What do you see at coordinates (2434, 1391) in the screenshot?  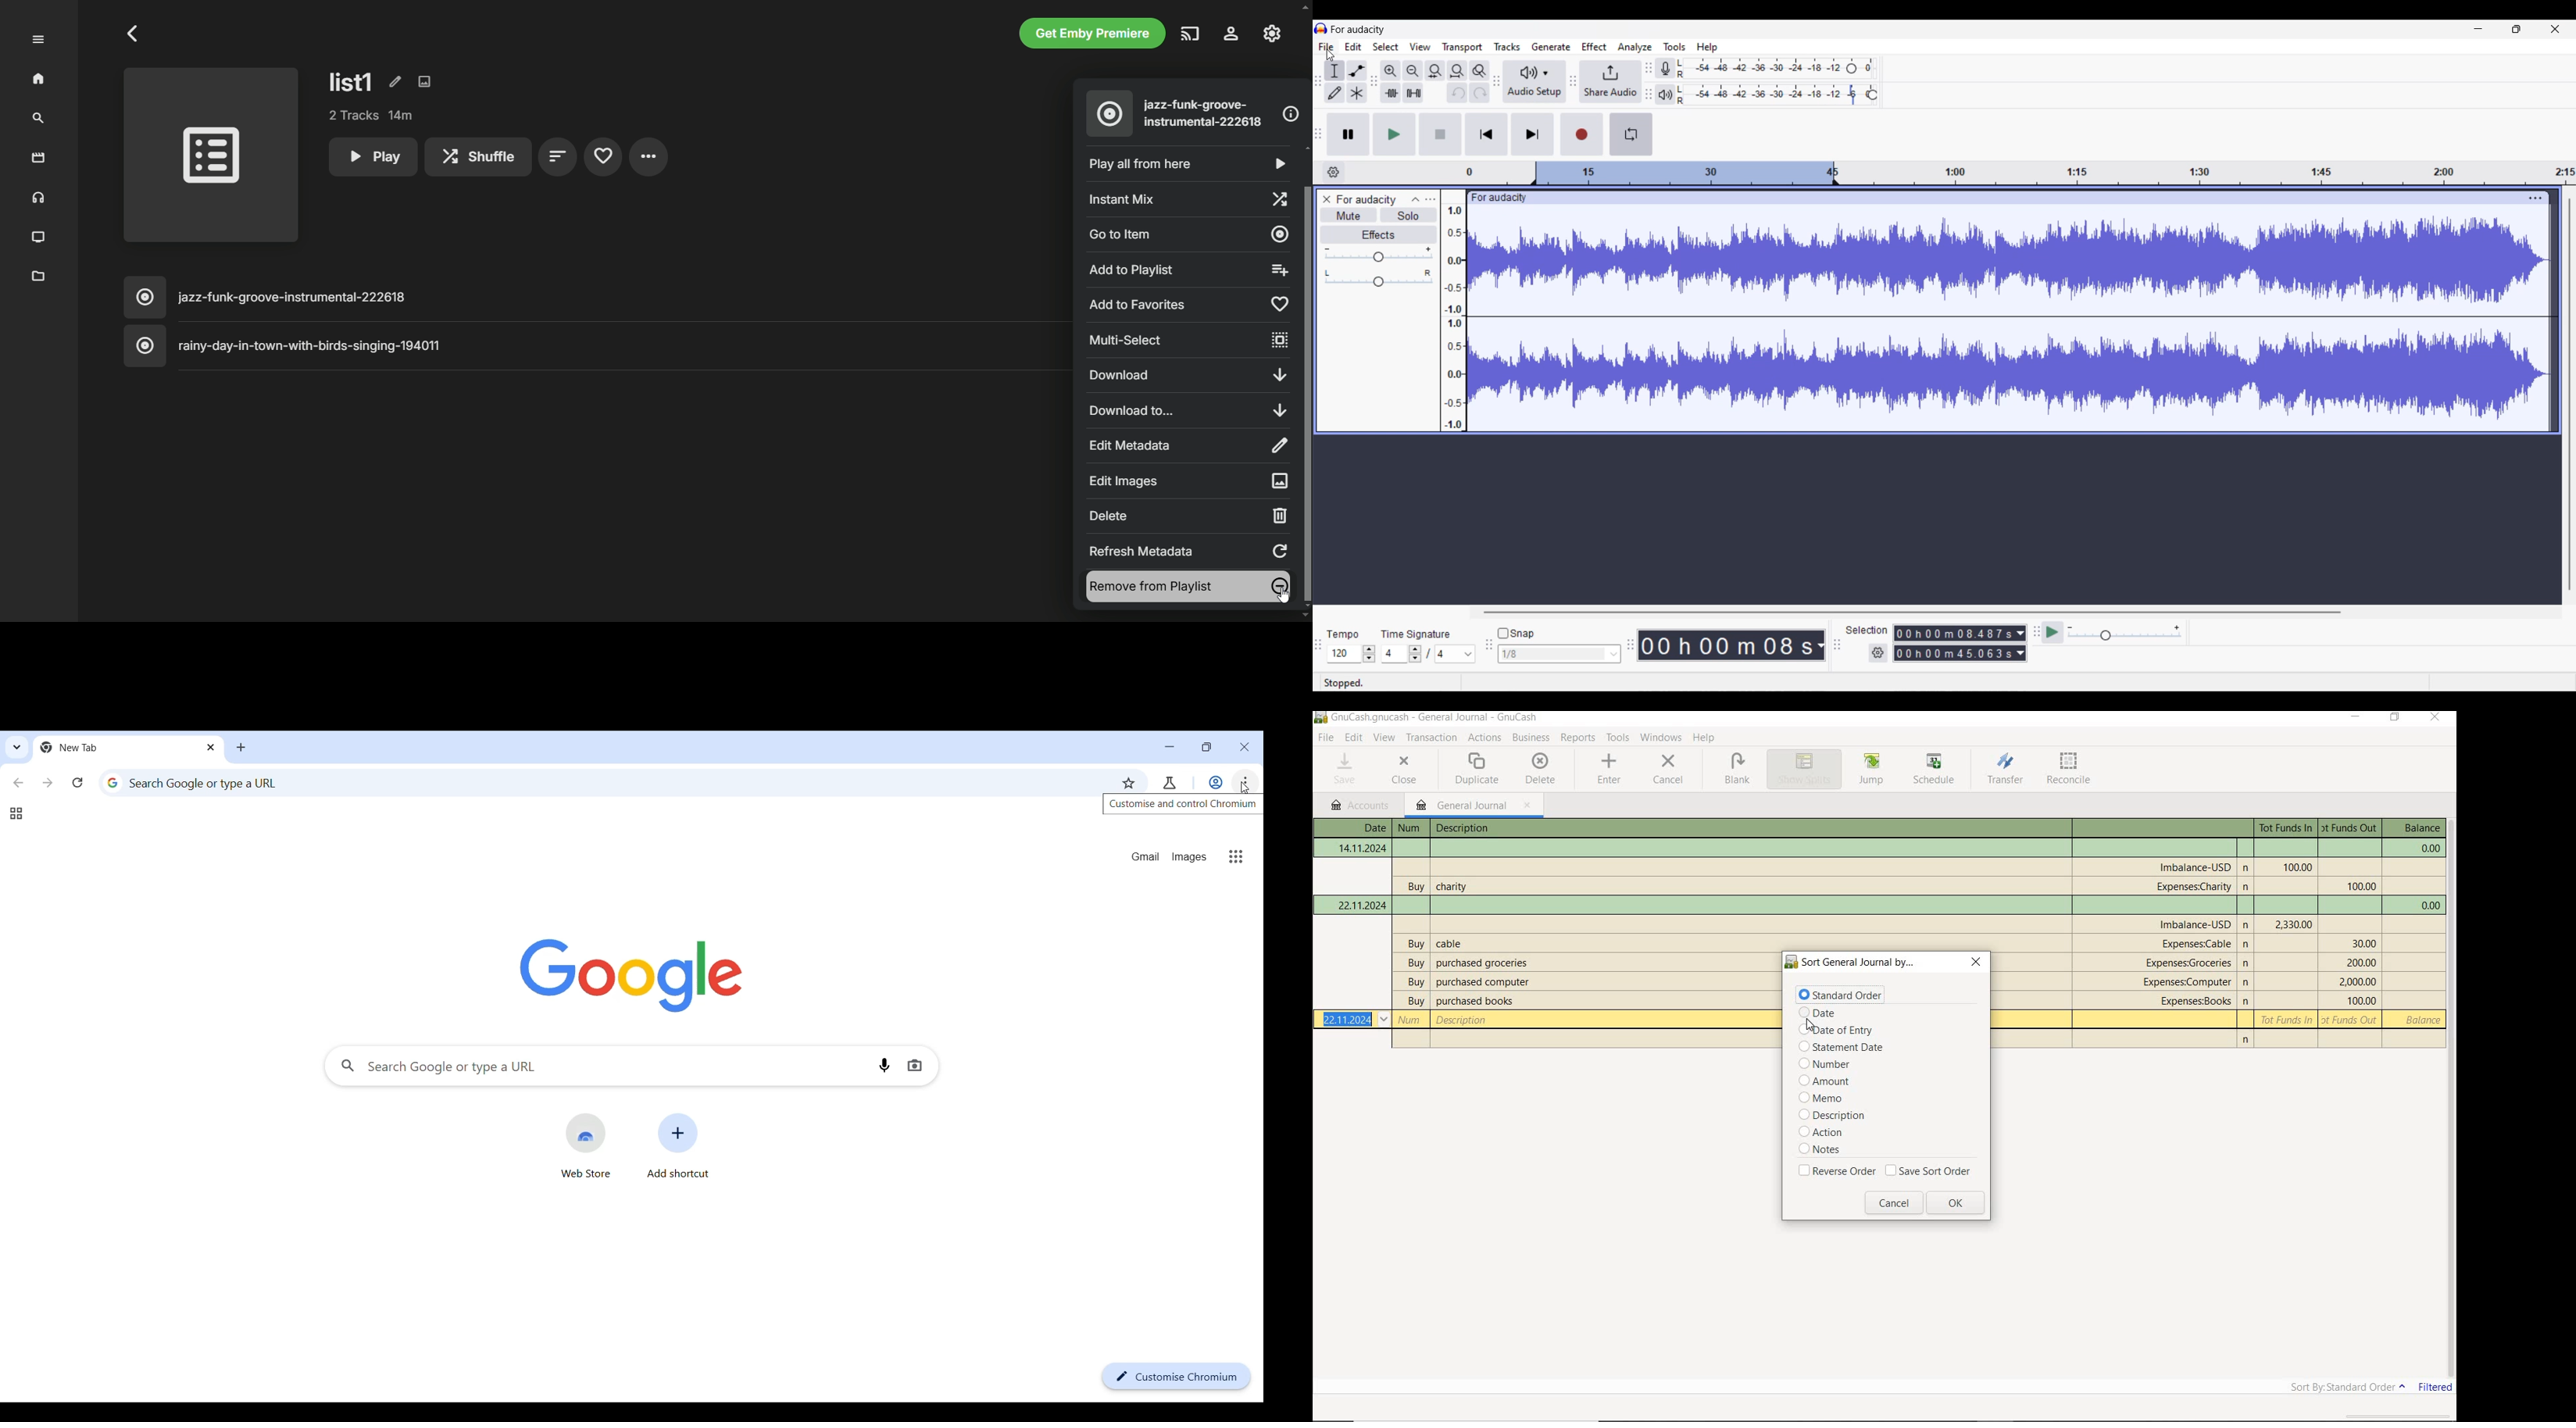 I see `FILTERED` at bounding box center [2434, 1391].